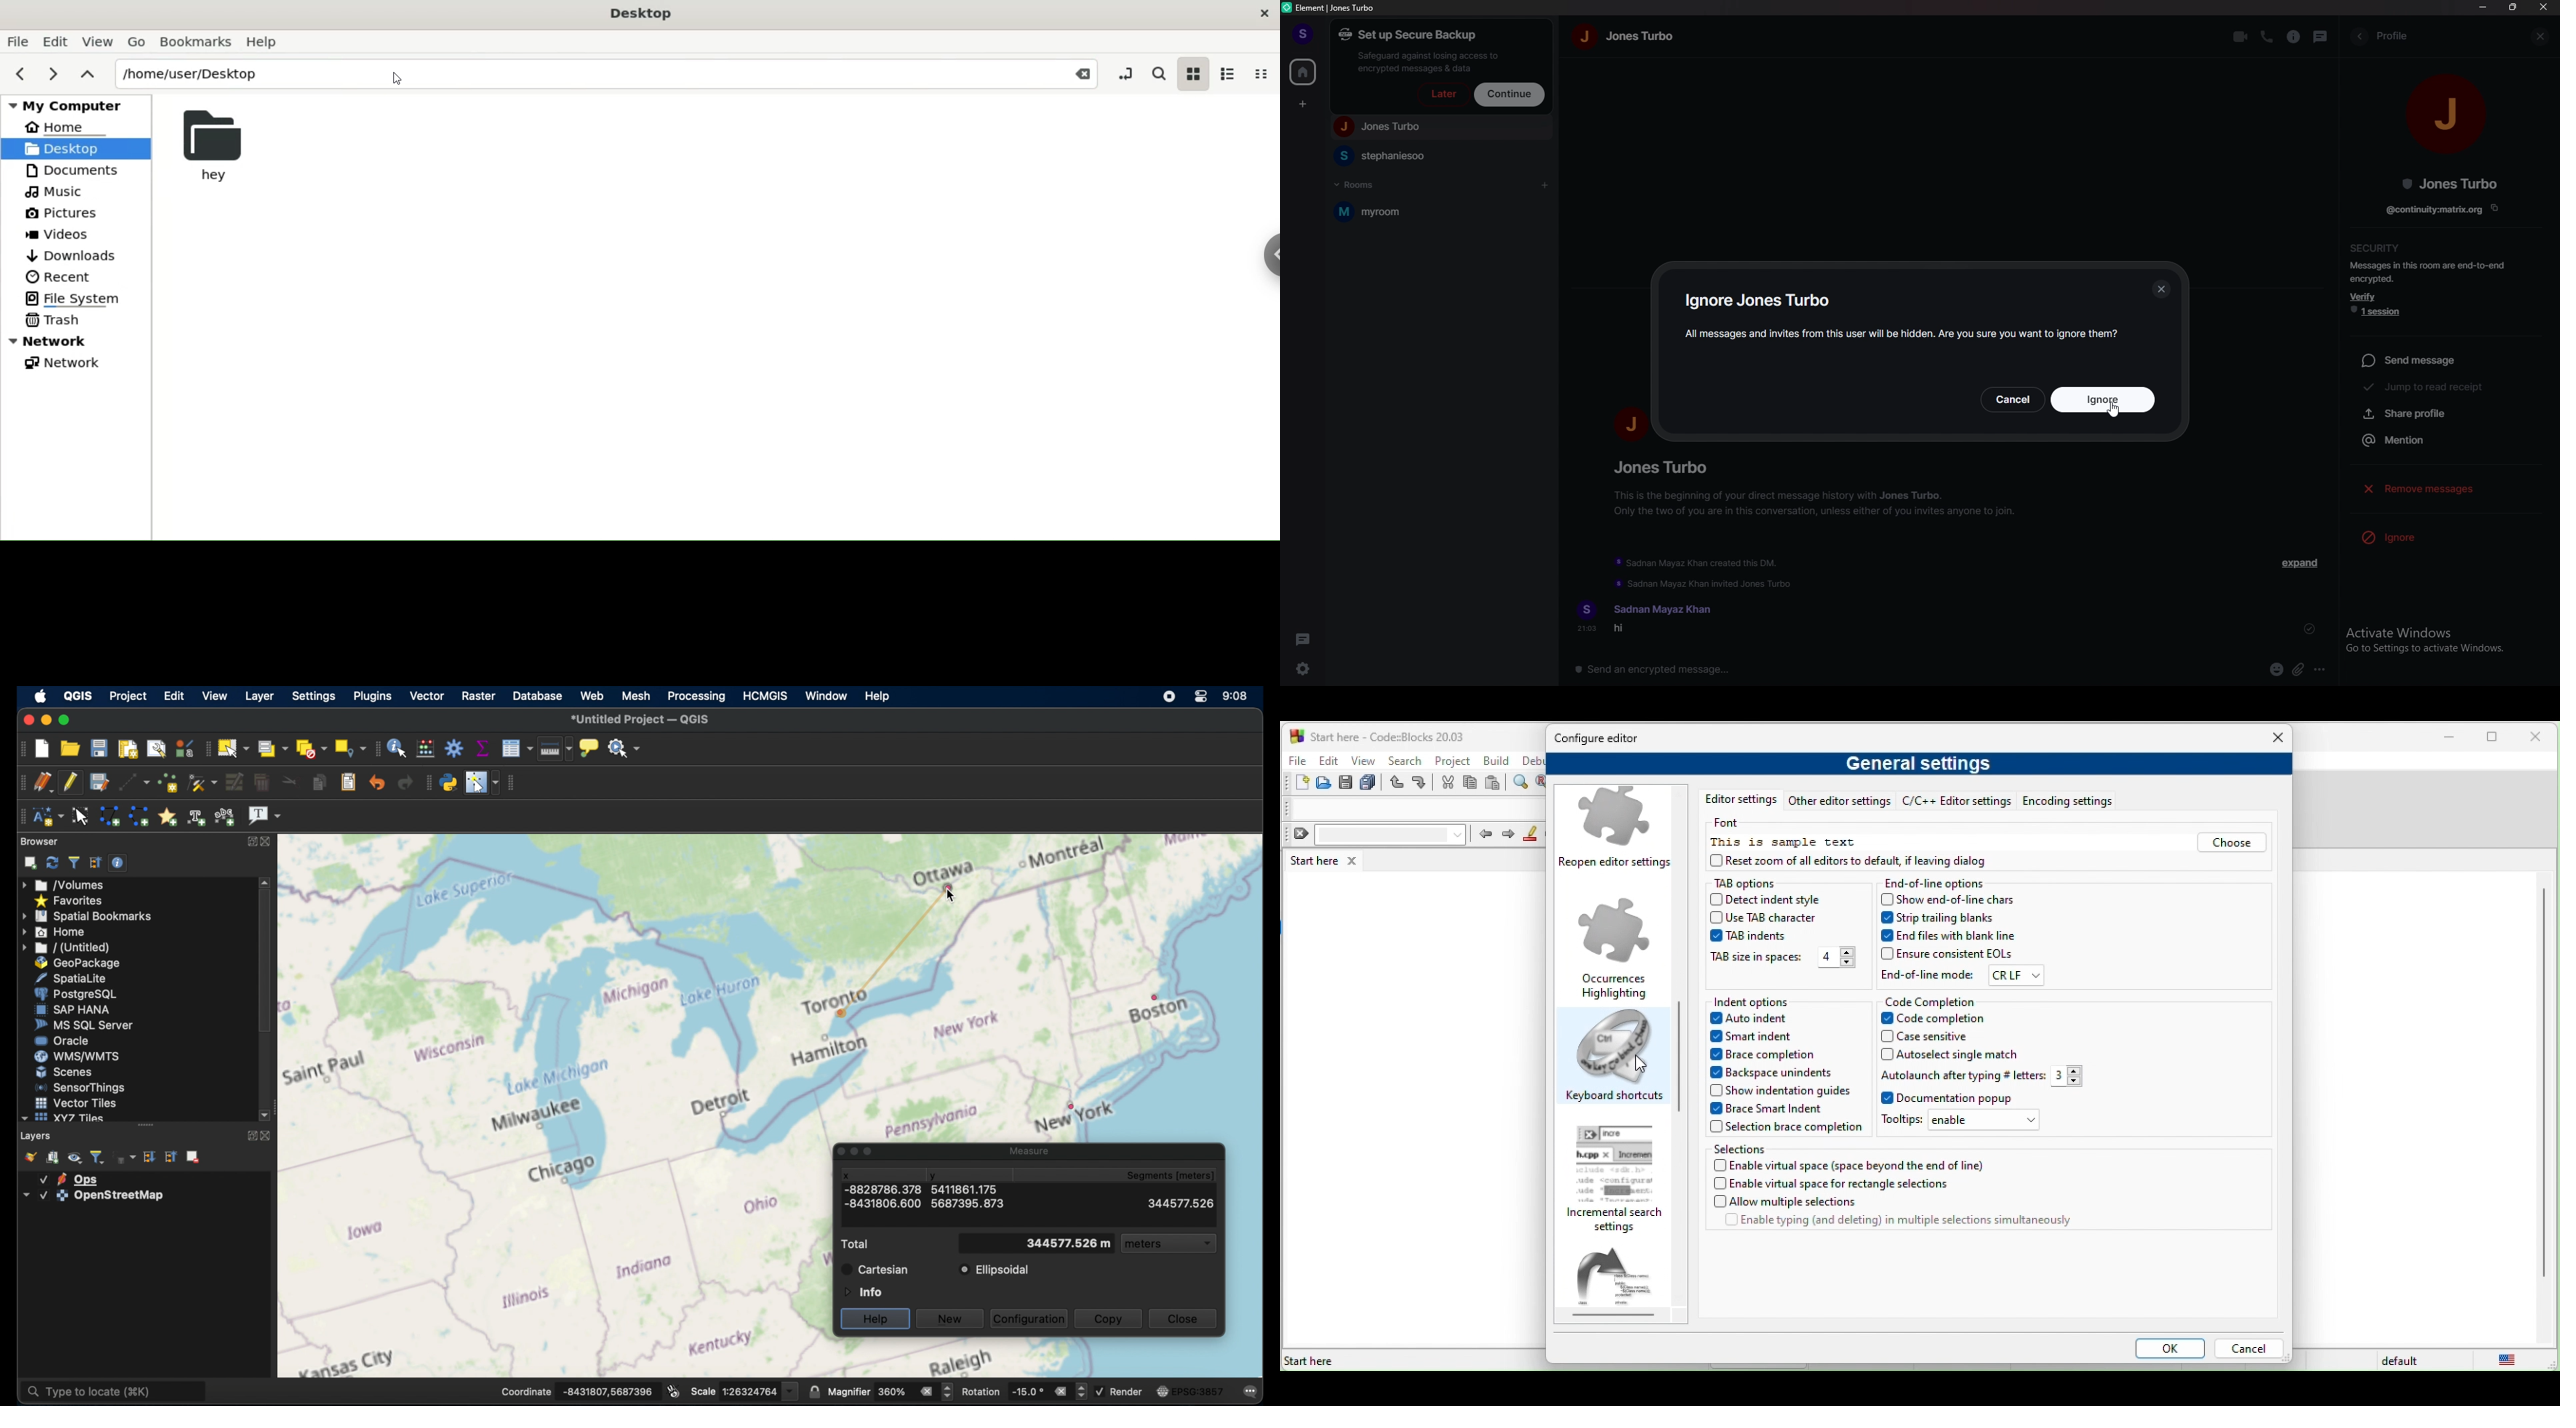 The height and width of the screenshot is (1428, 2576). What do you see at coordinates (2403, 1361) in the screenshot?
I see `default` at bounding box center [2403, 1361].